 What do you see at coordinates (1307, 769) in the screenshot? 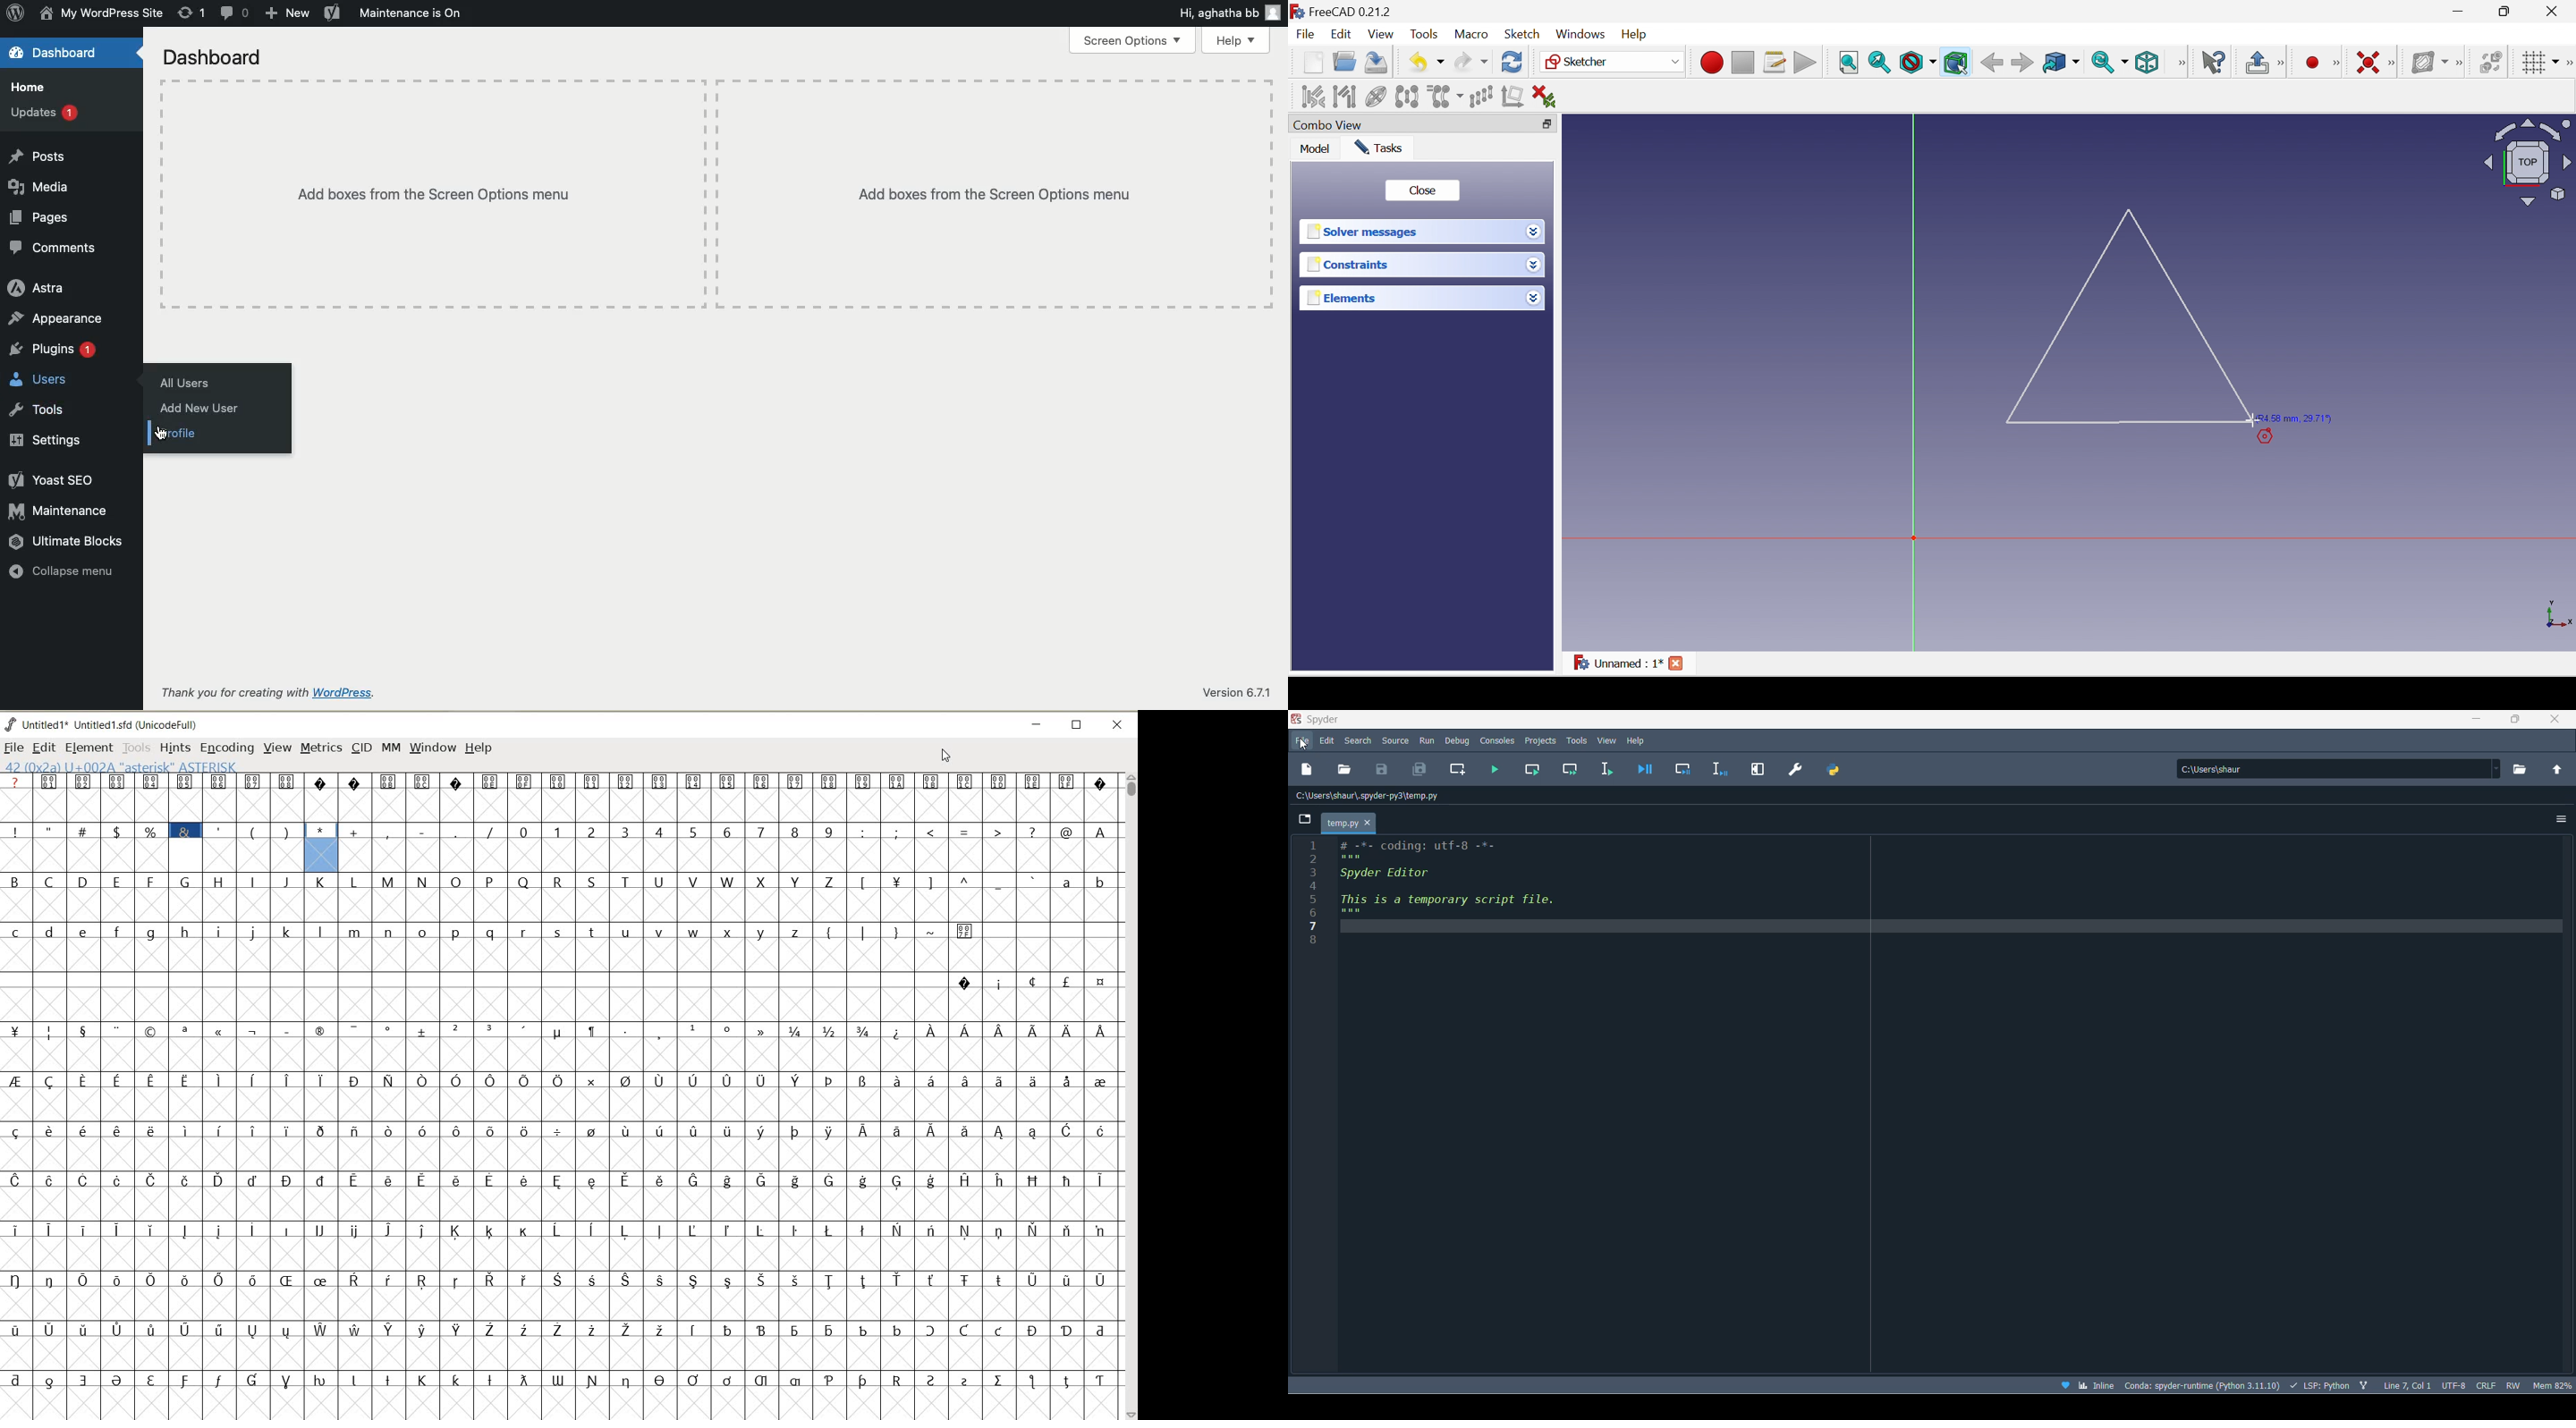
I see `new file` at bounding box center [1307, 769].